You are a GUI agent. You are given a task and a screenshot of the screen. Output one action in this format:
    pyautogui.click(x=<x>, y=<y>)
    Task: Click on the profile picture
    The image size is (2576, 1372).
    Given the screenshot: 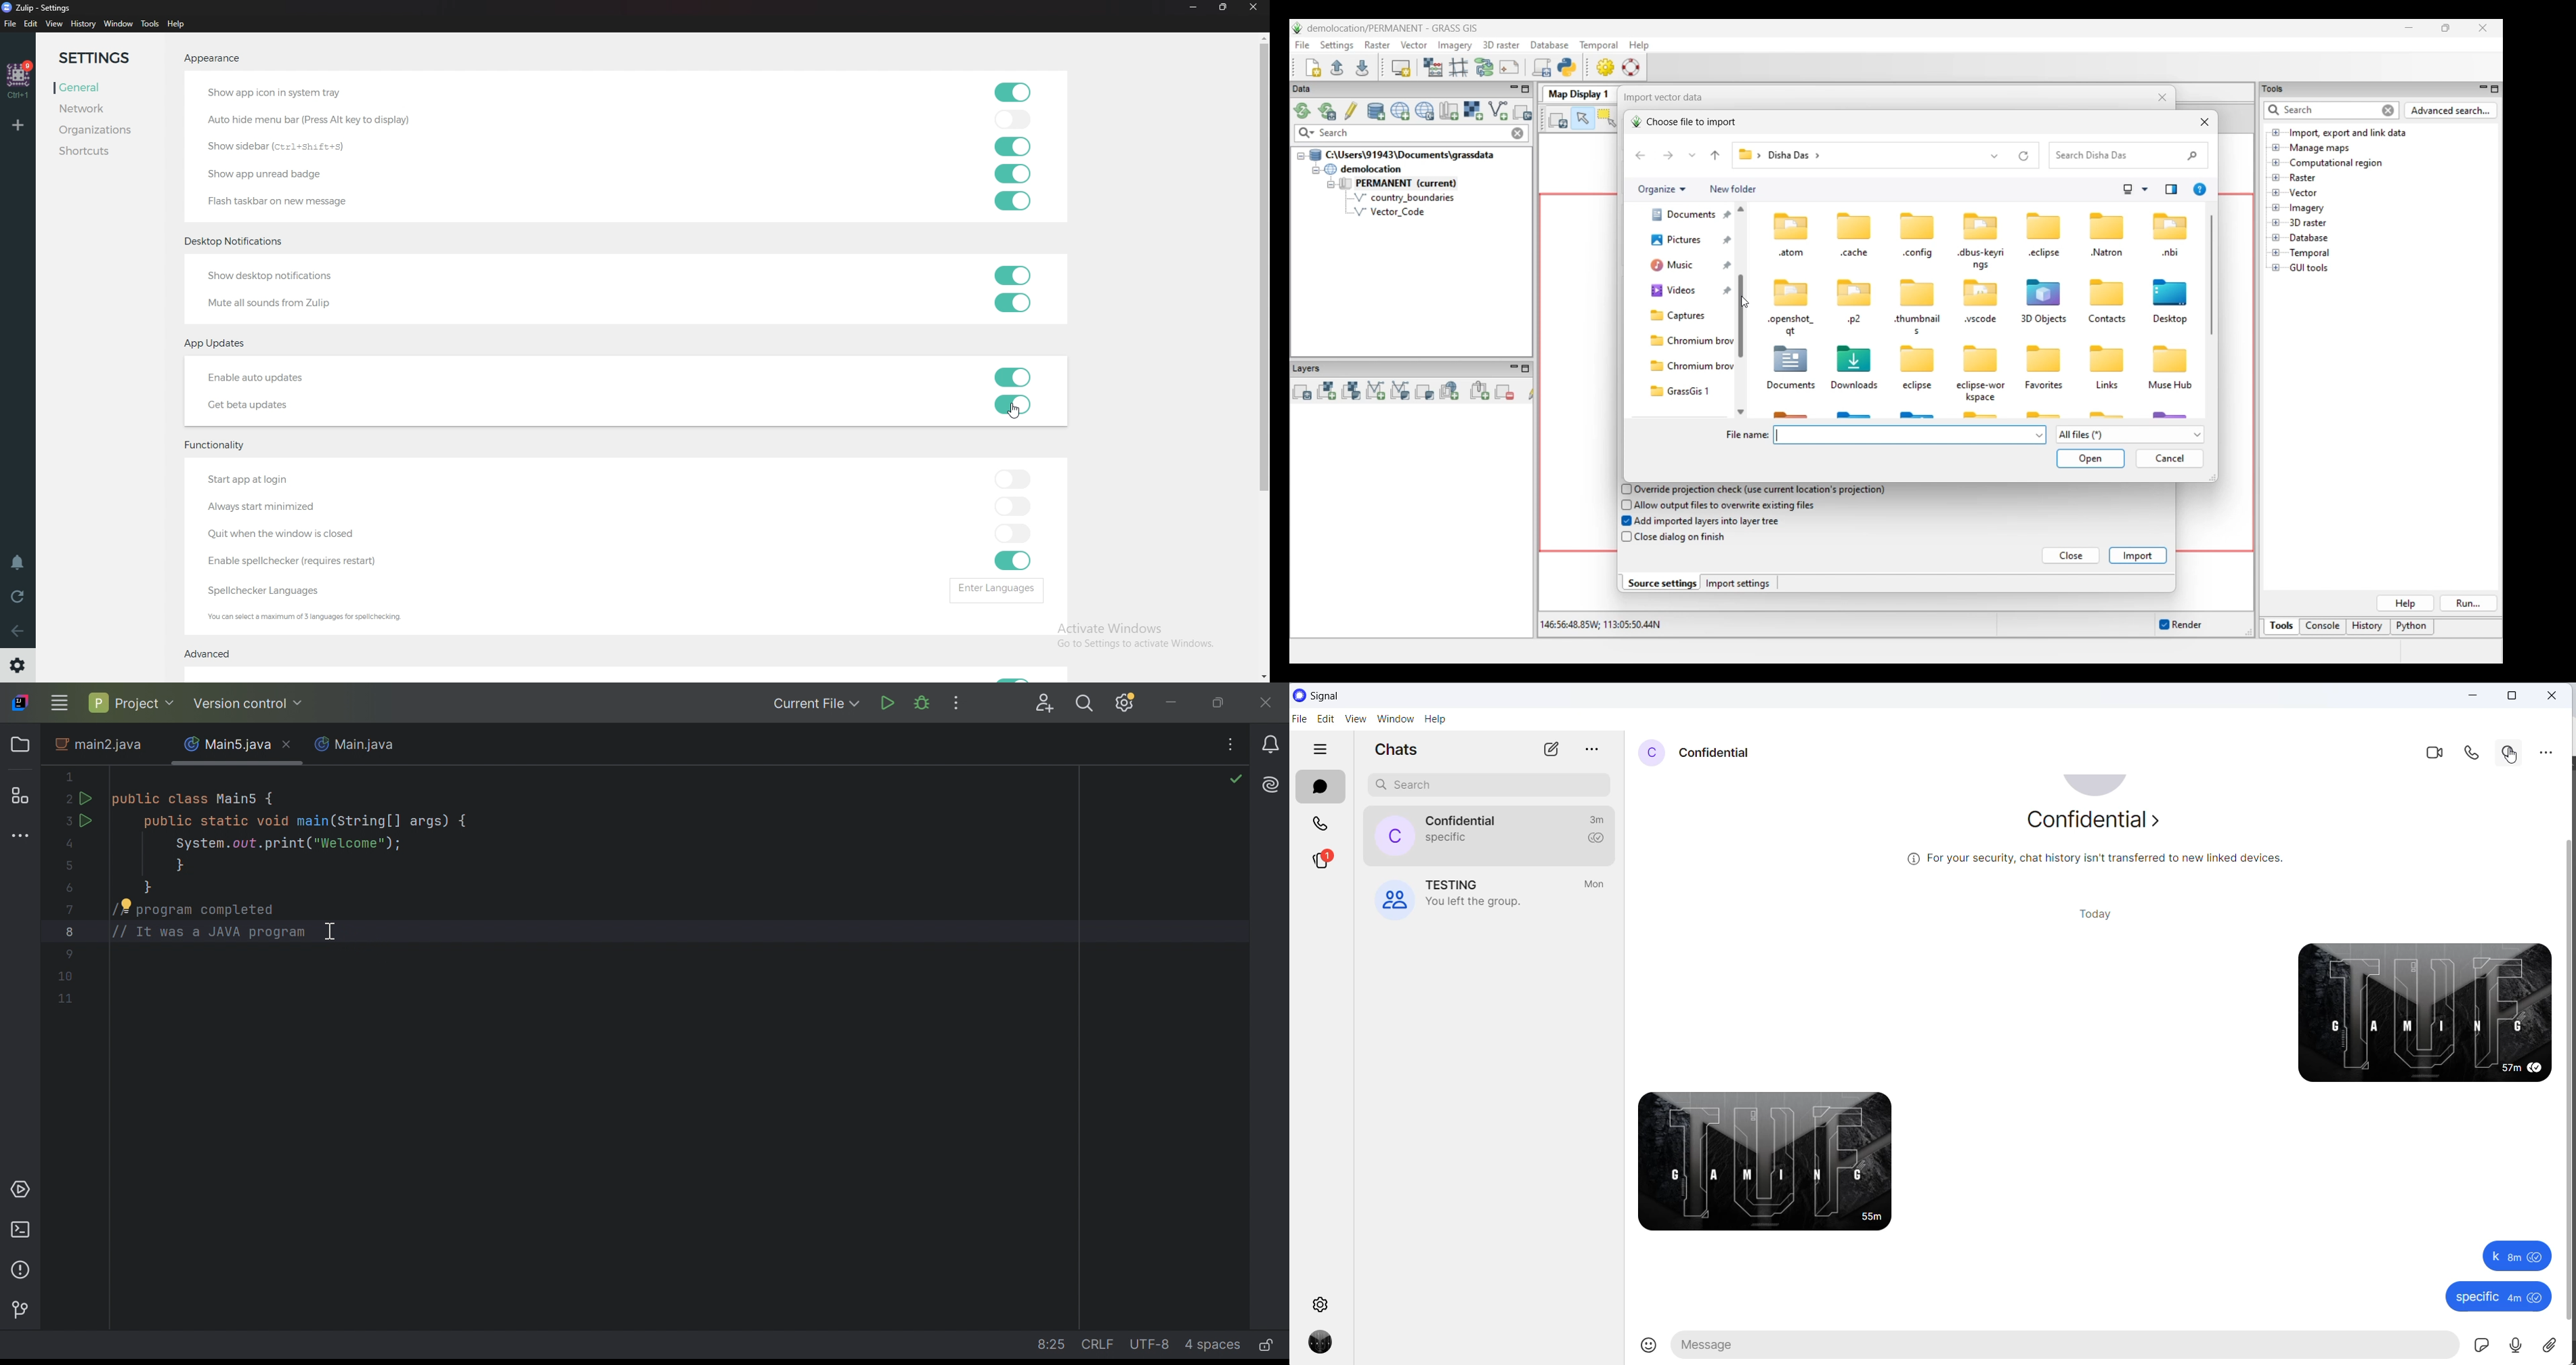 What is the action you would take?
    pyautogui.click(x=1389, y=836)
    